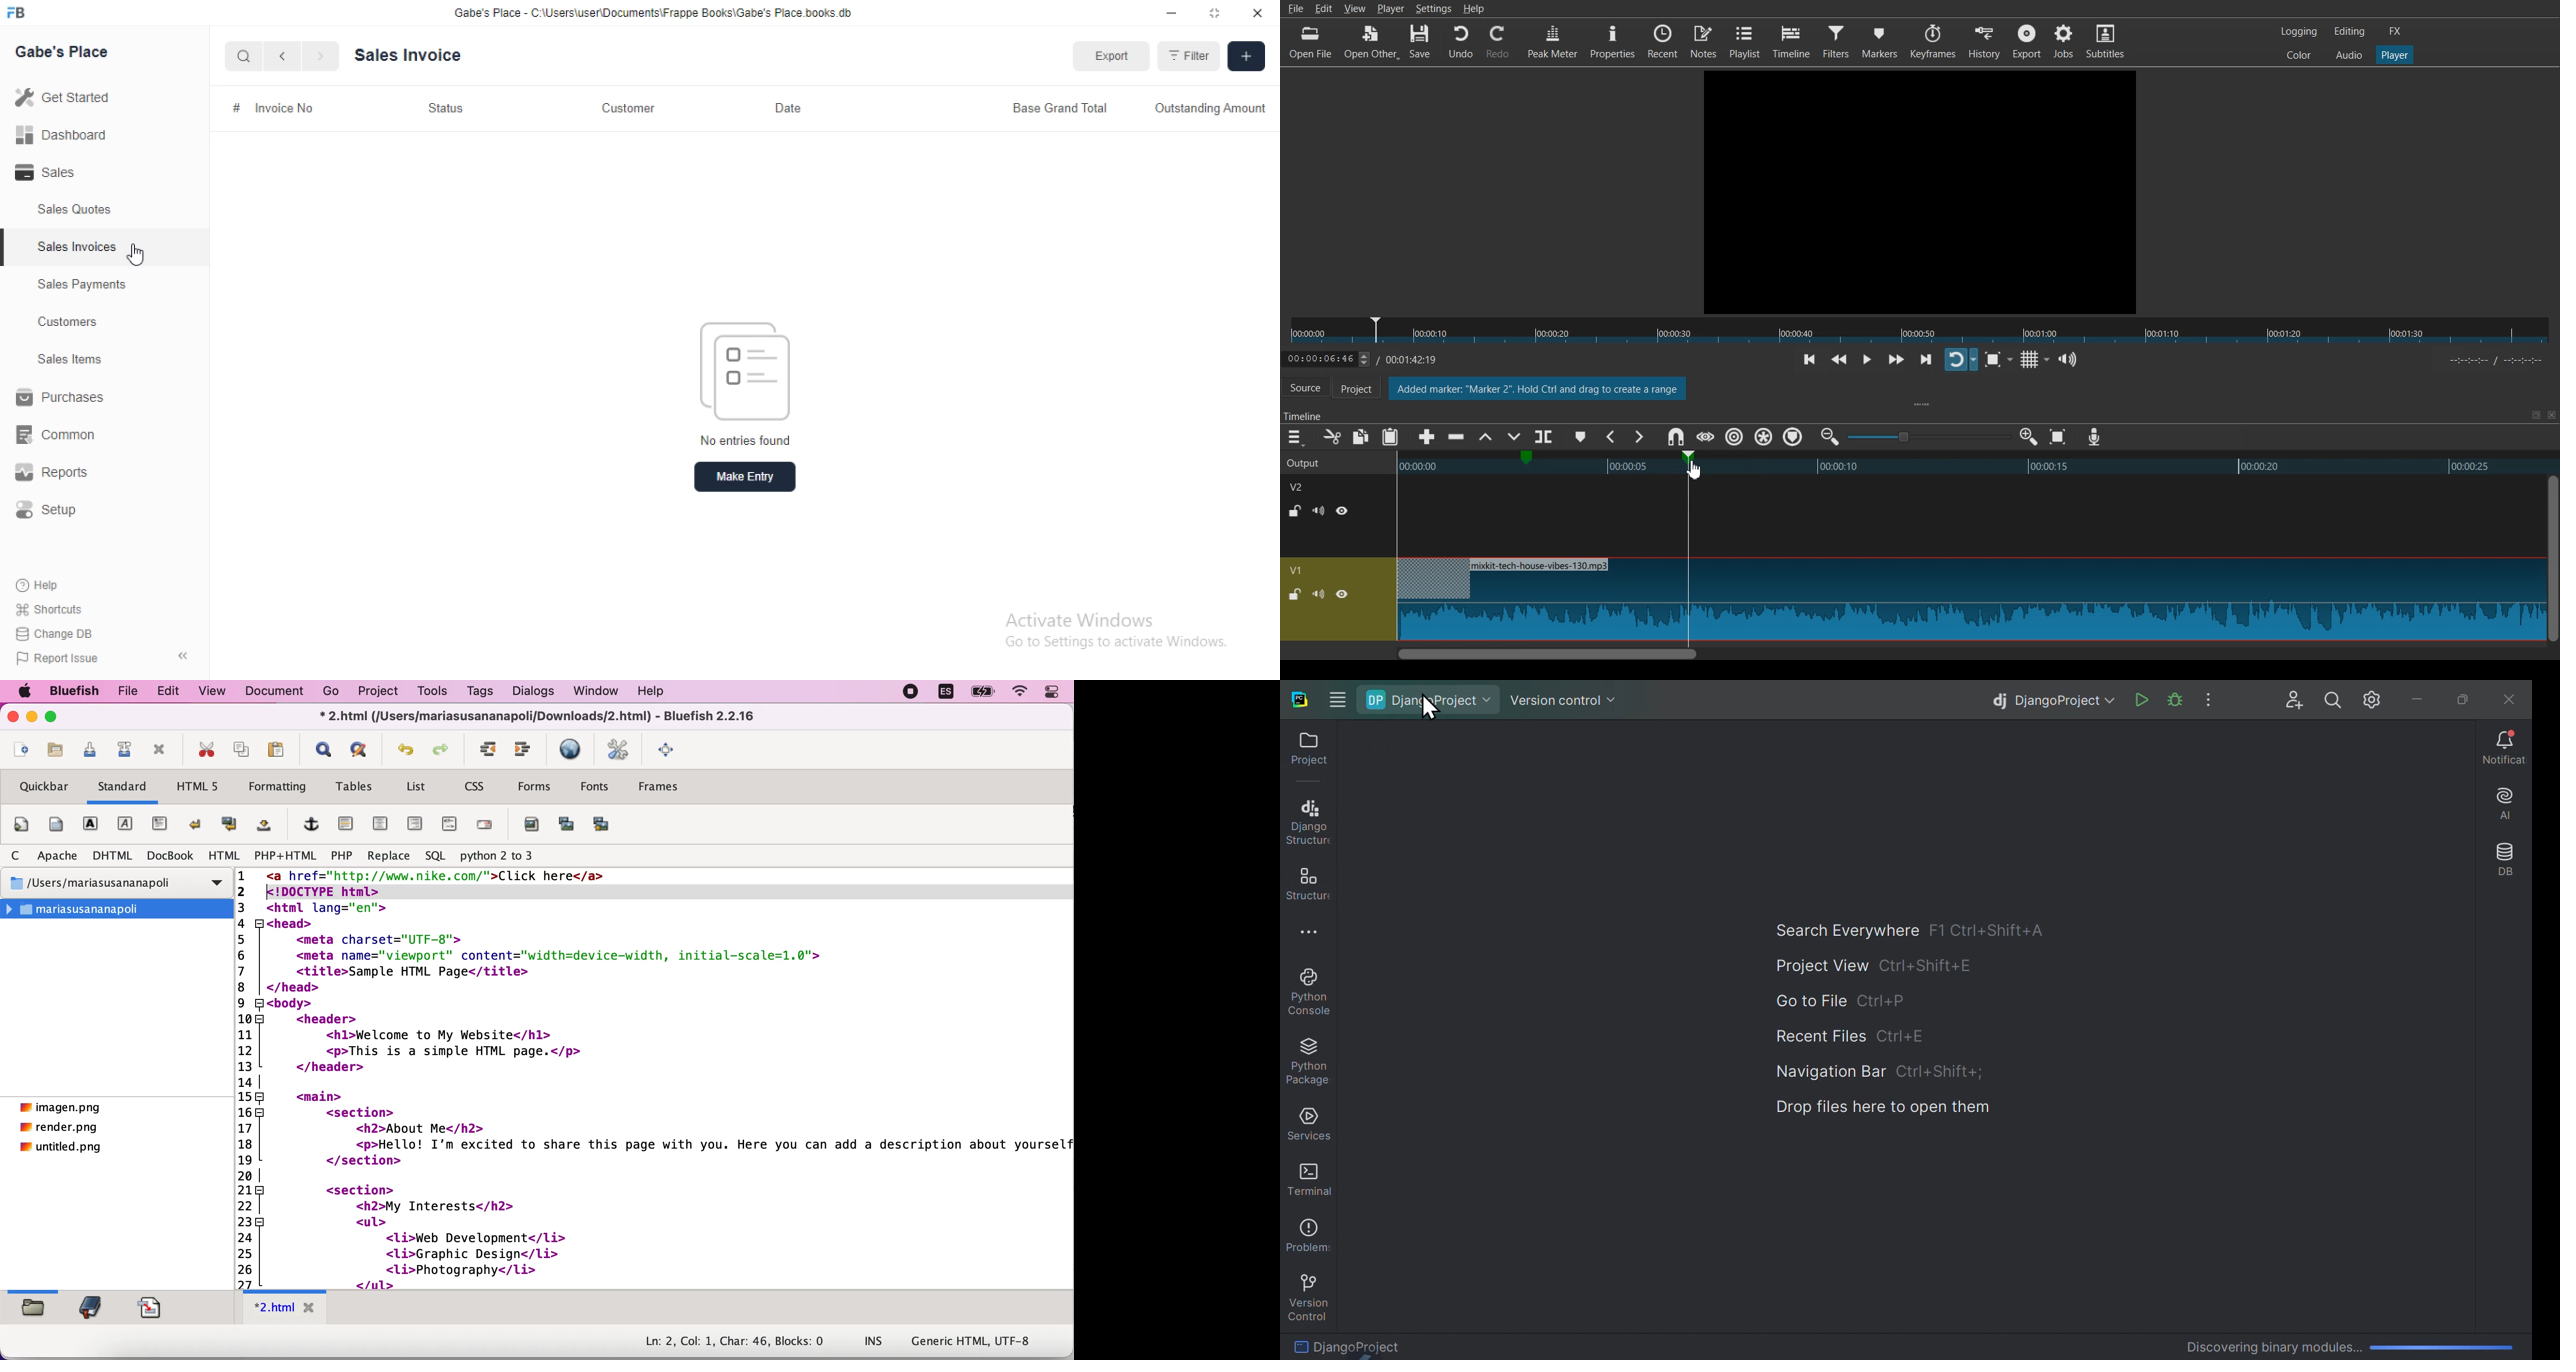 The height and width of the screenshot is (1372, 2576). I want to click on Undo, so click(1461, 42).